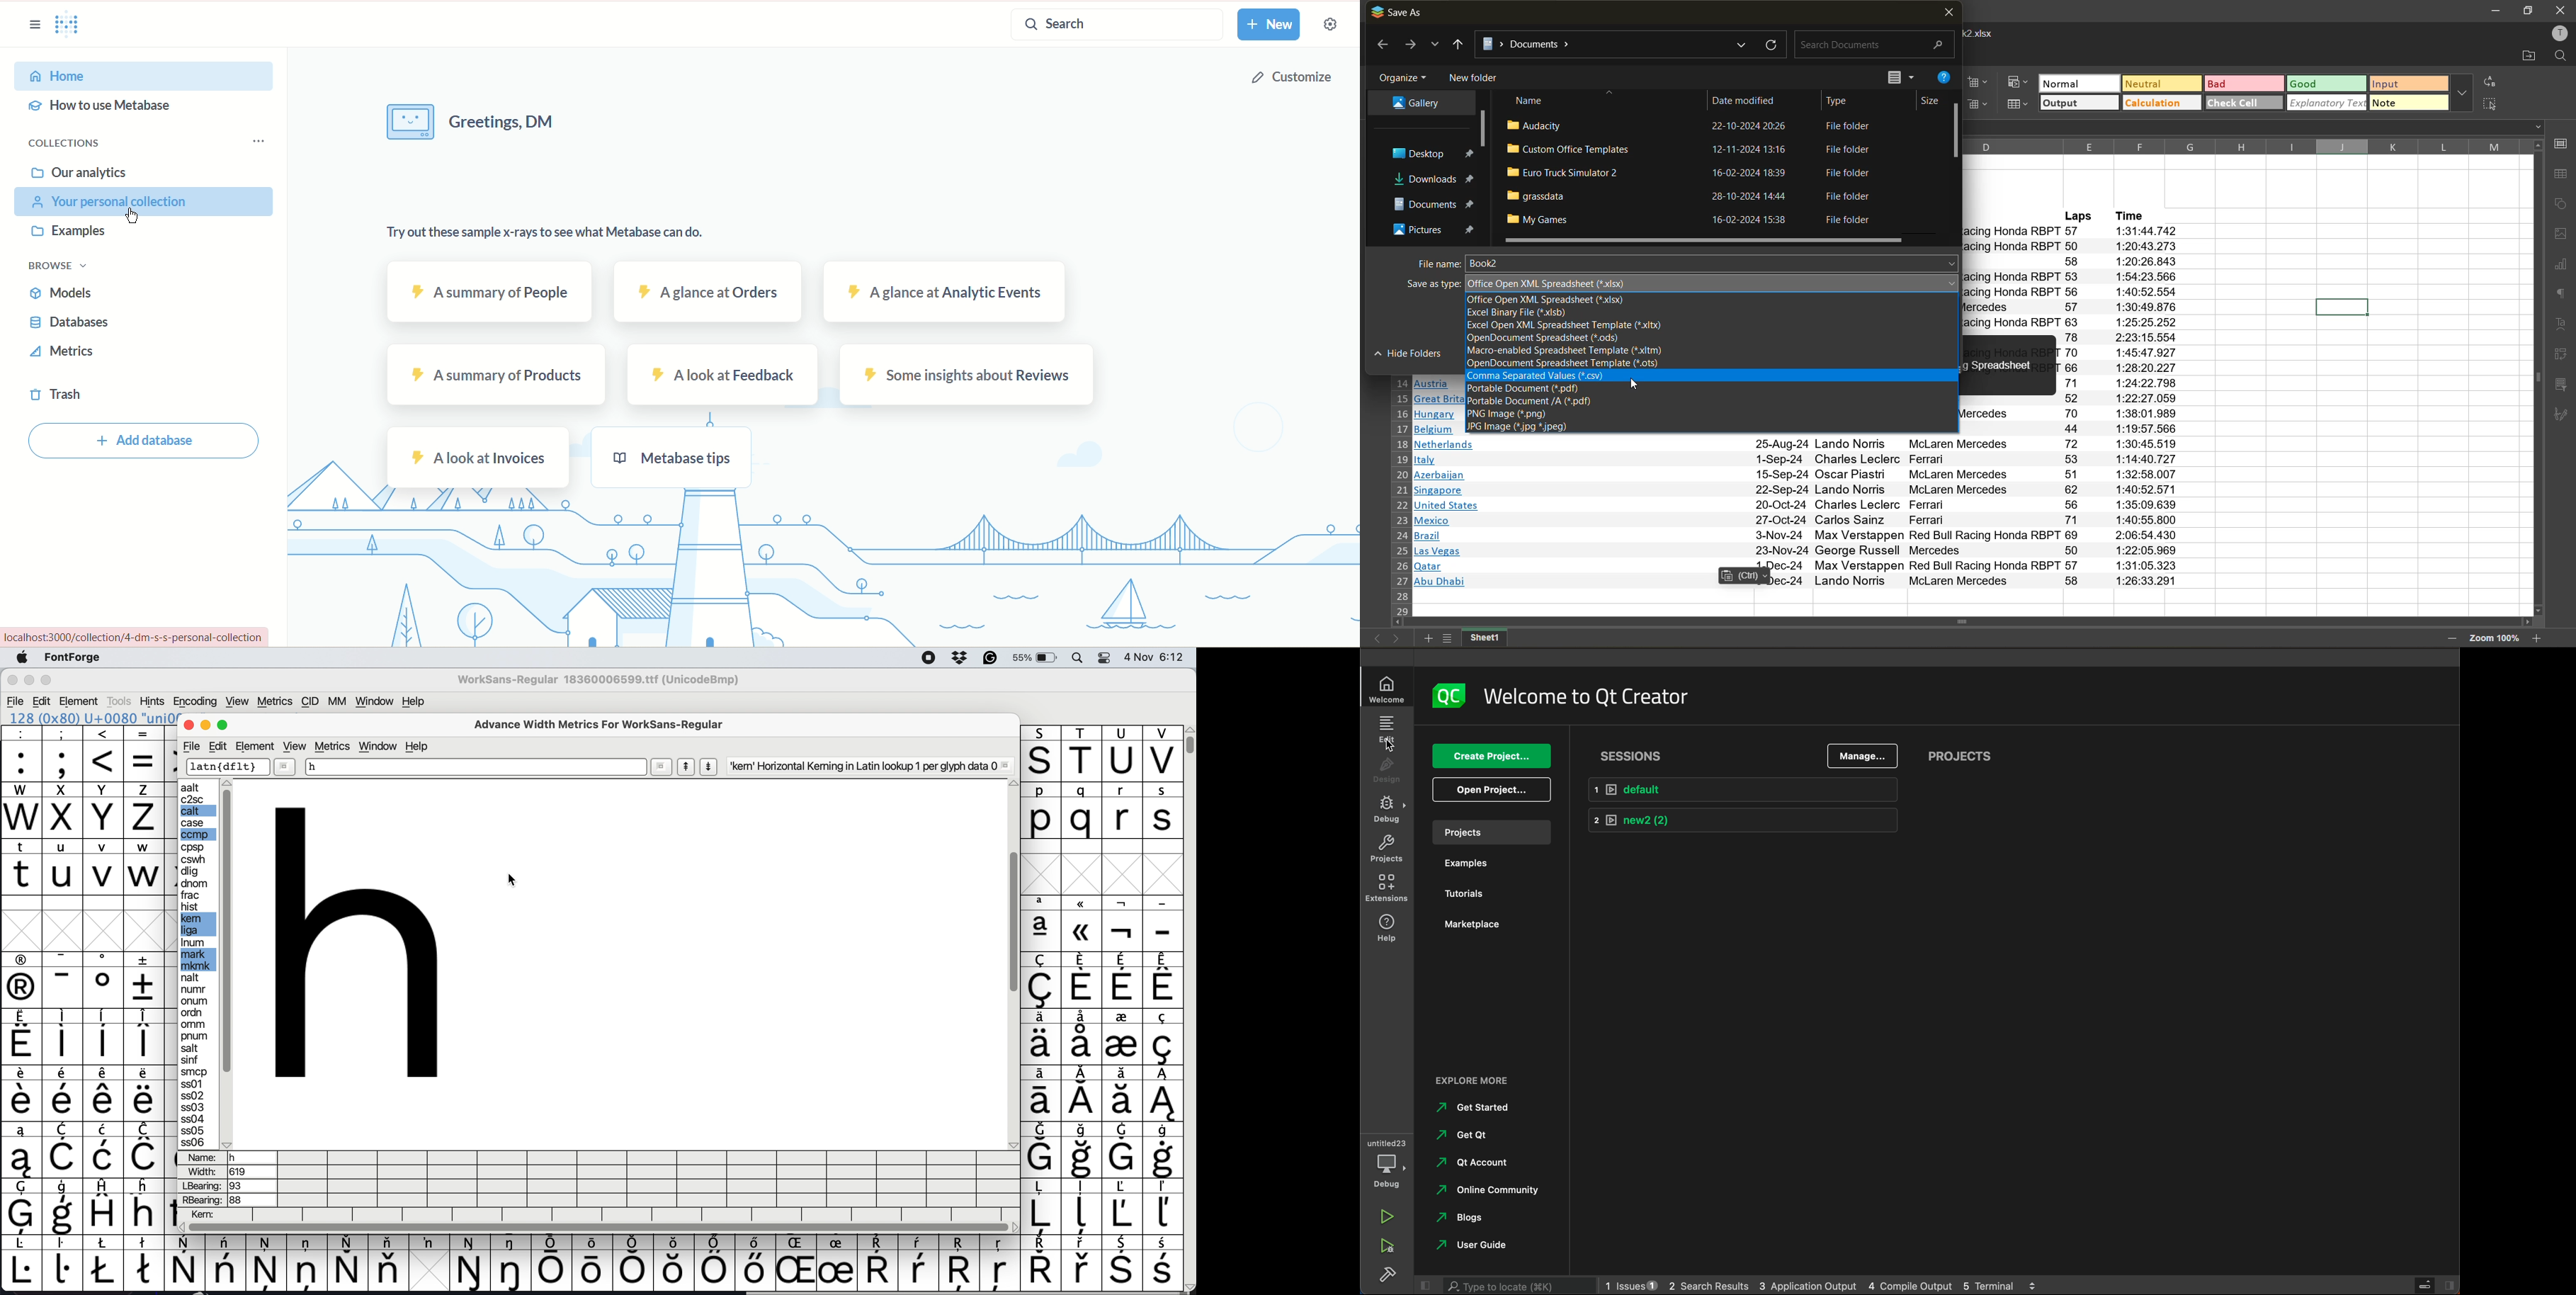 This screenshot has height=1316, width=2576. Describe the element at coordinates (2561, 324) in the screenshot. I see `text` at that location.